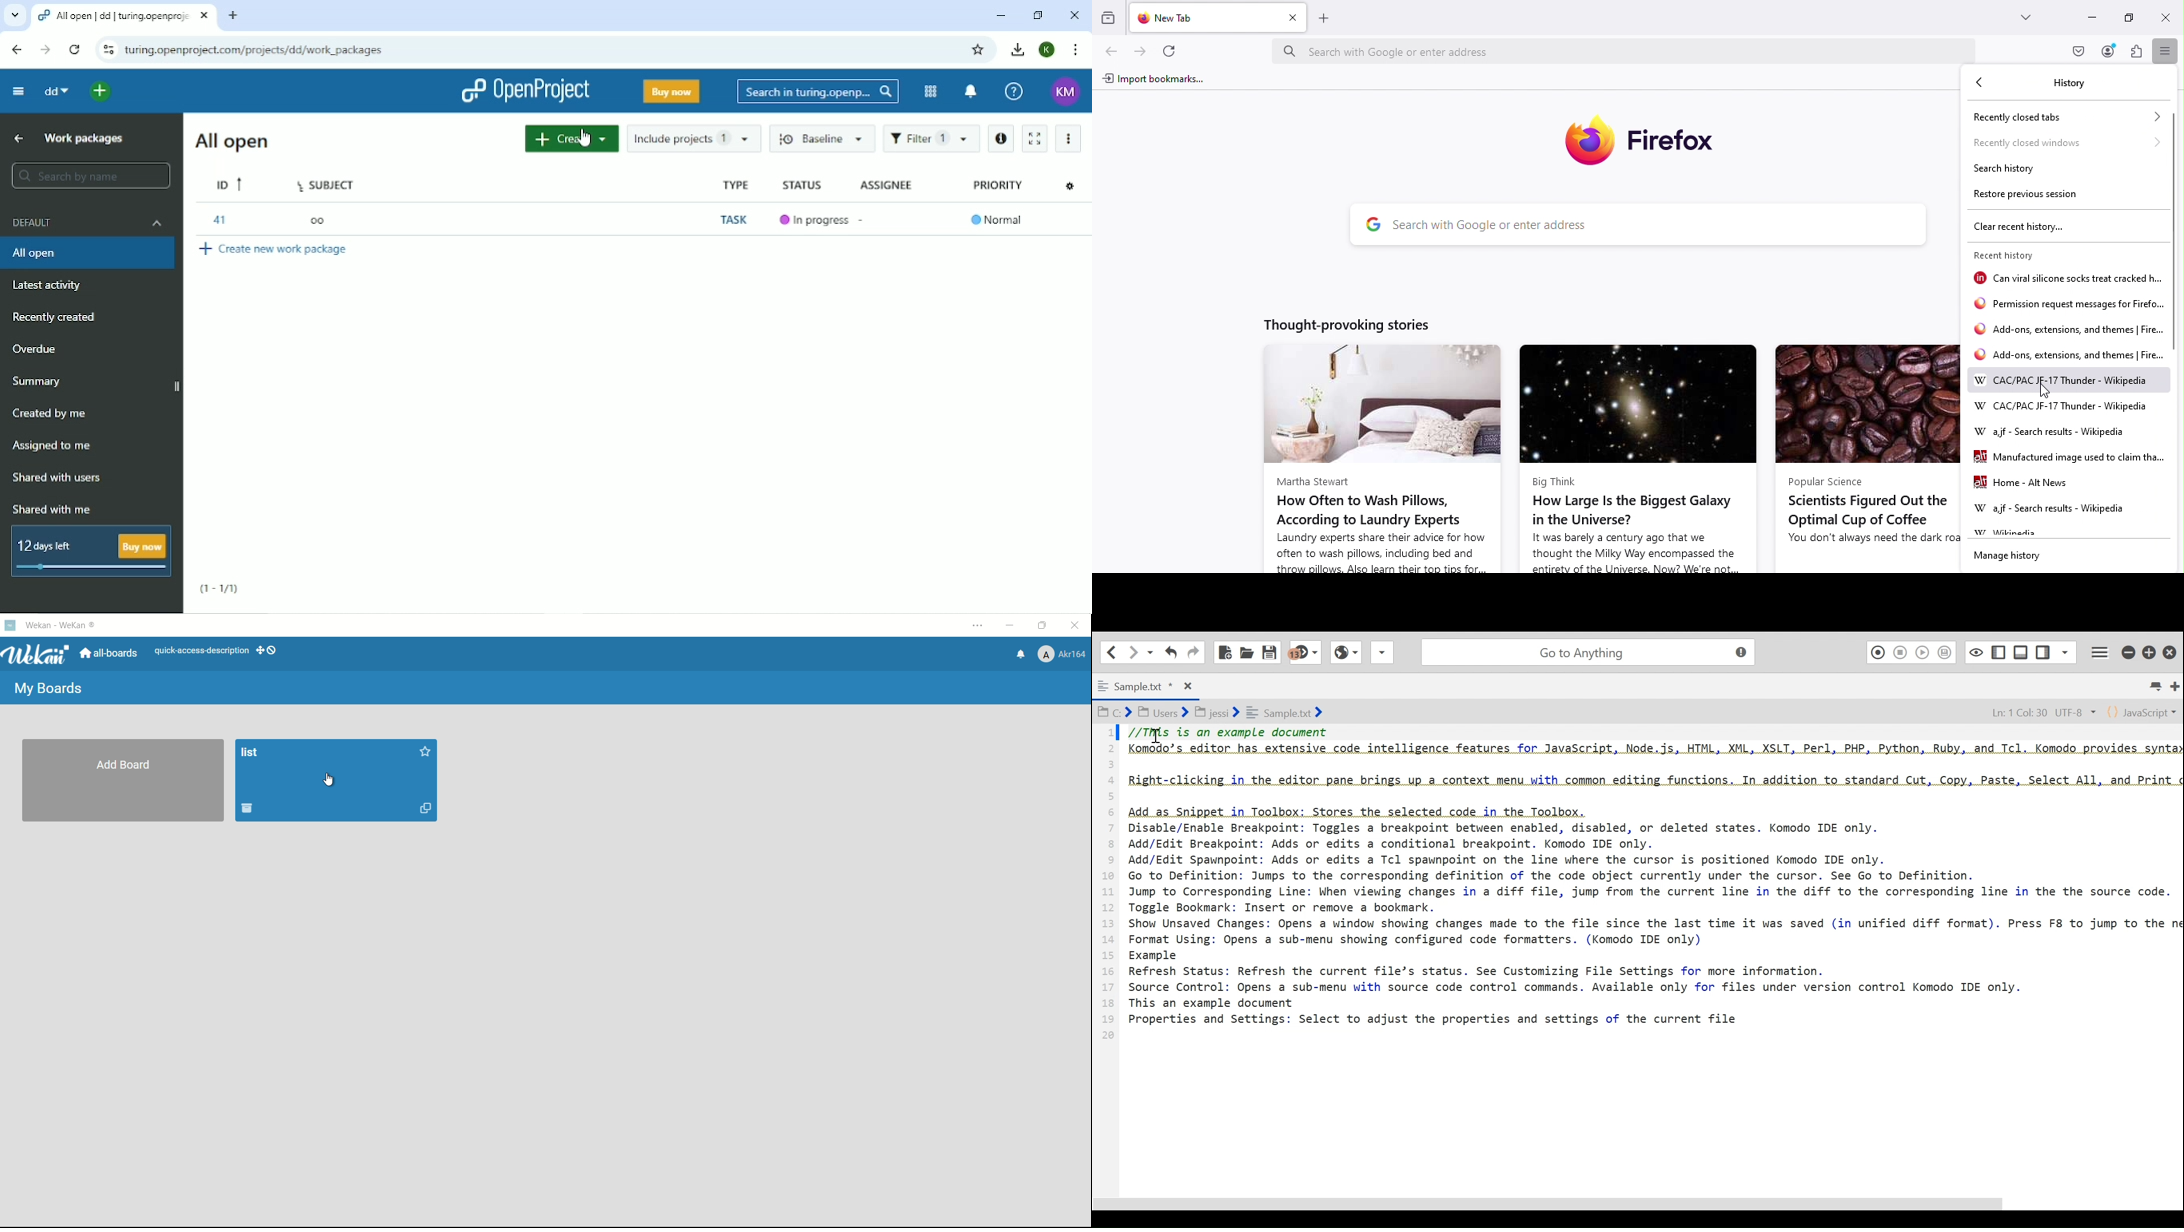 Image resolution: width=2184 pixels, height=1232 pixels. I want to click on History, so click(2068, 82).